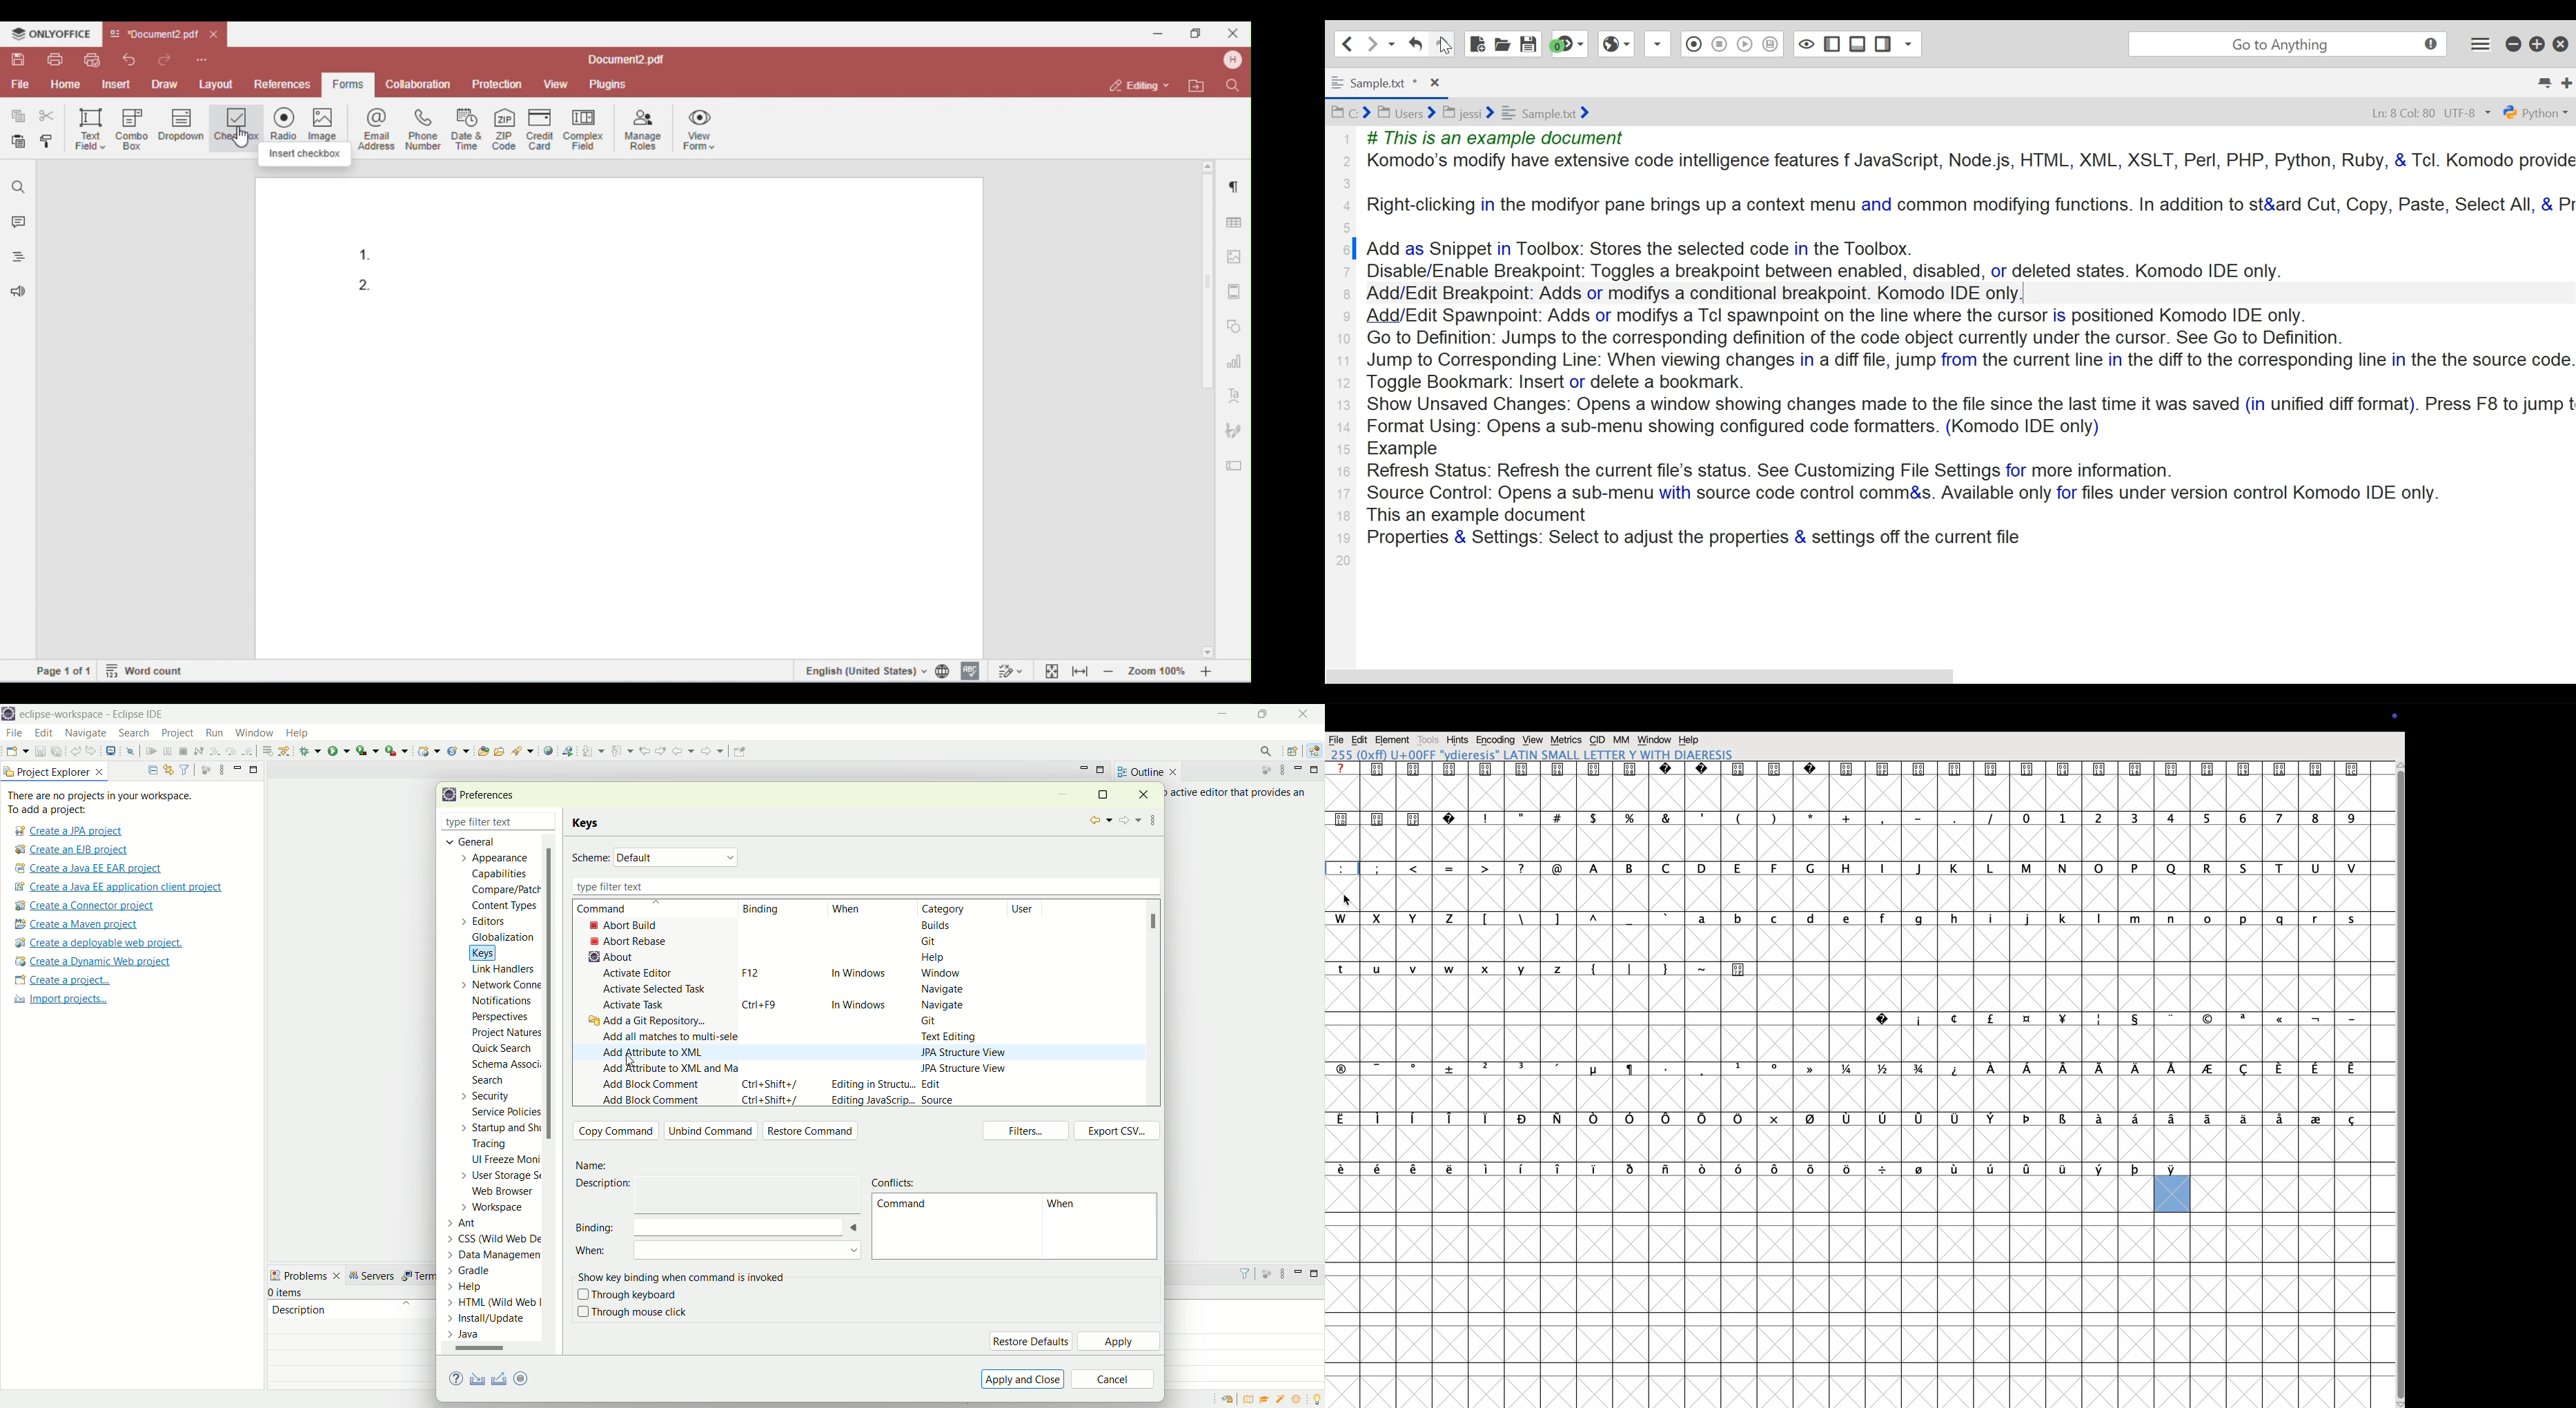  Describe the element at coordinates (2026, 936) in the screenshot. I see `j` at that location.